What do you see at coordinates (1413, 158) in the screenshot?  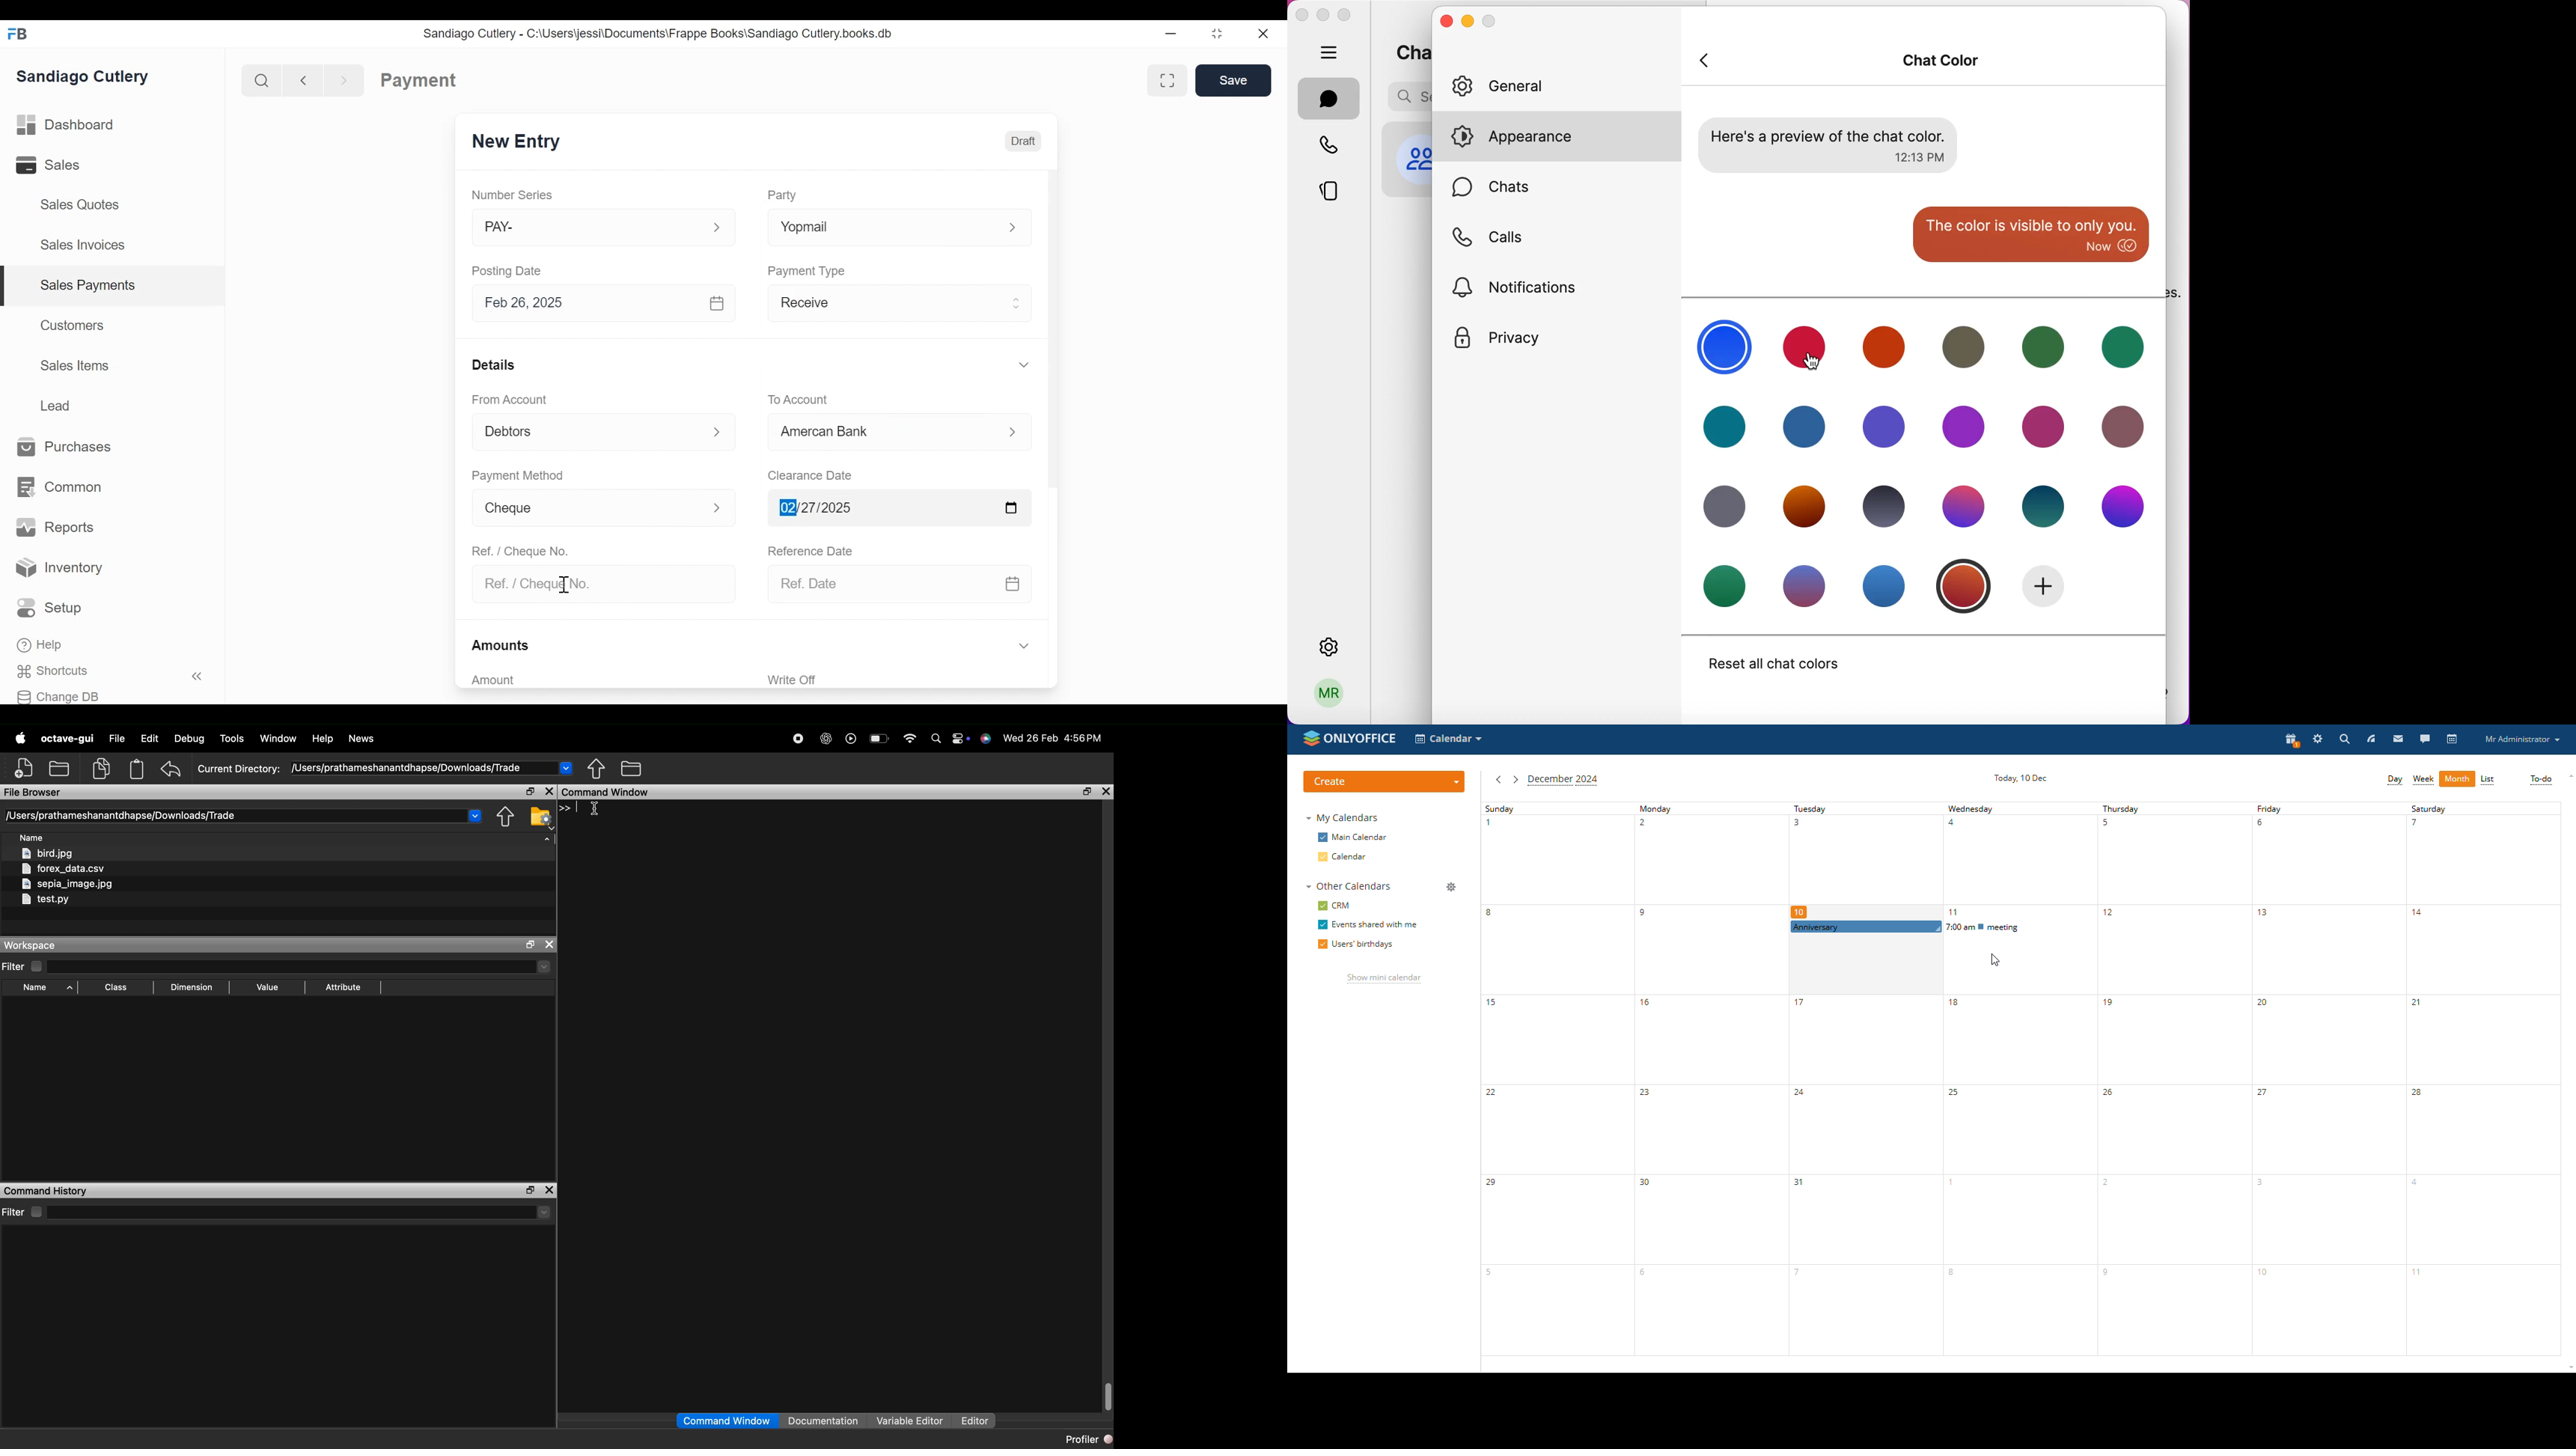 I see `profile picture` at bounding box center [1413, 158].